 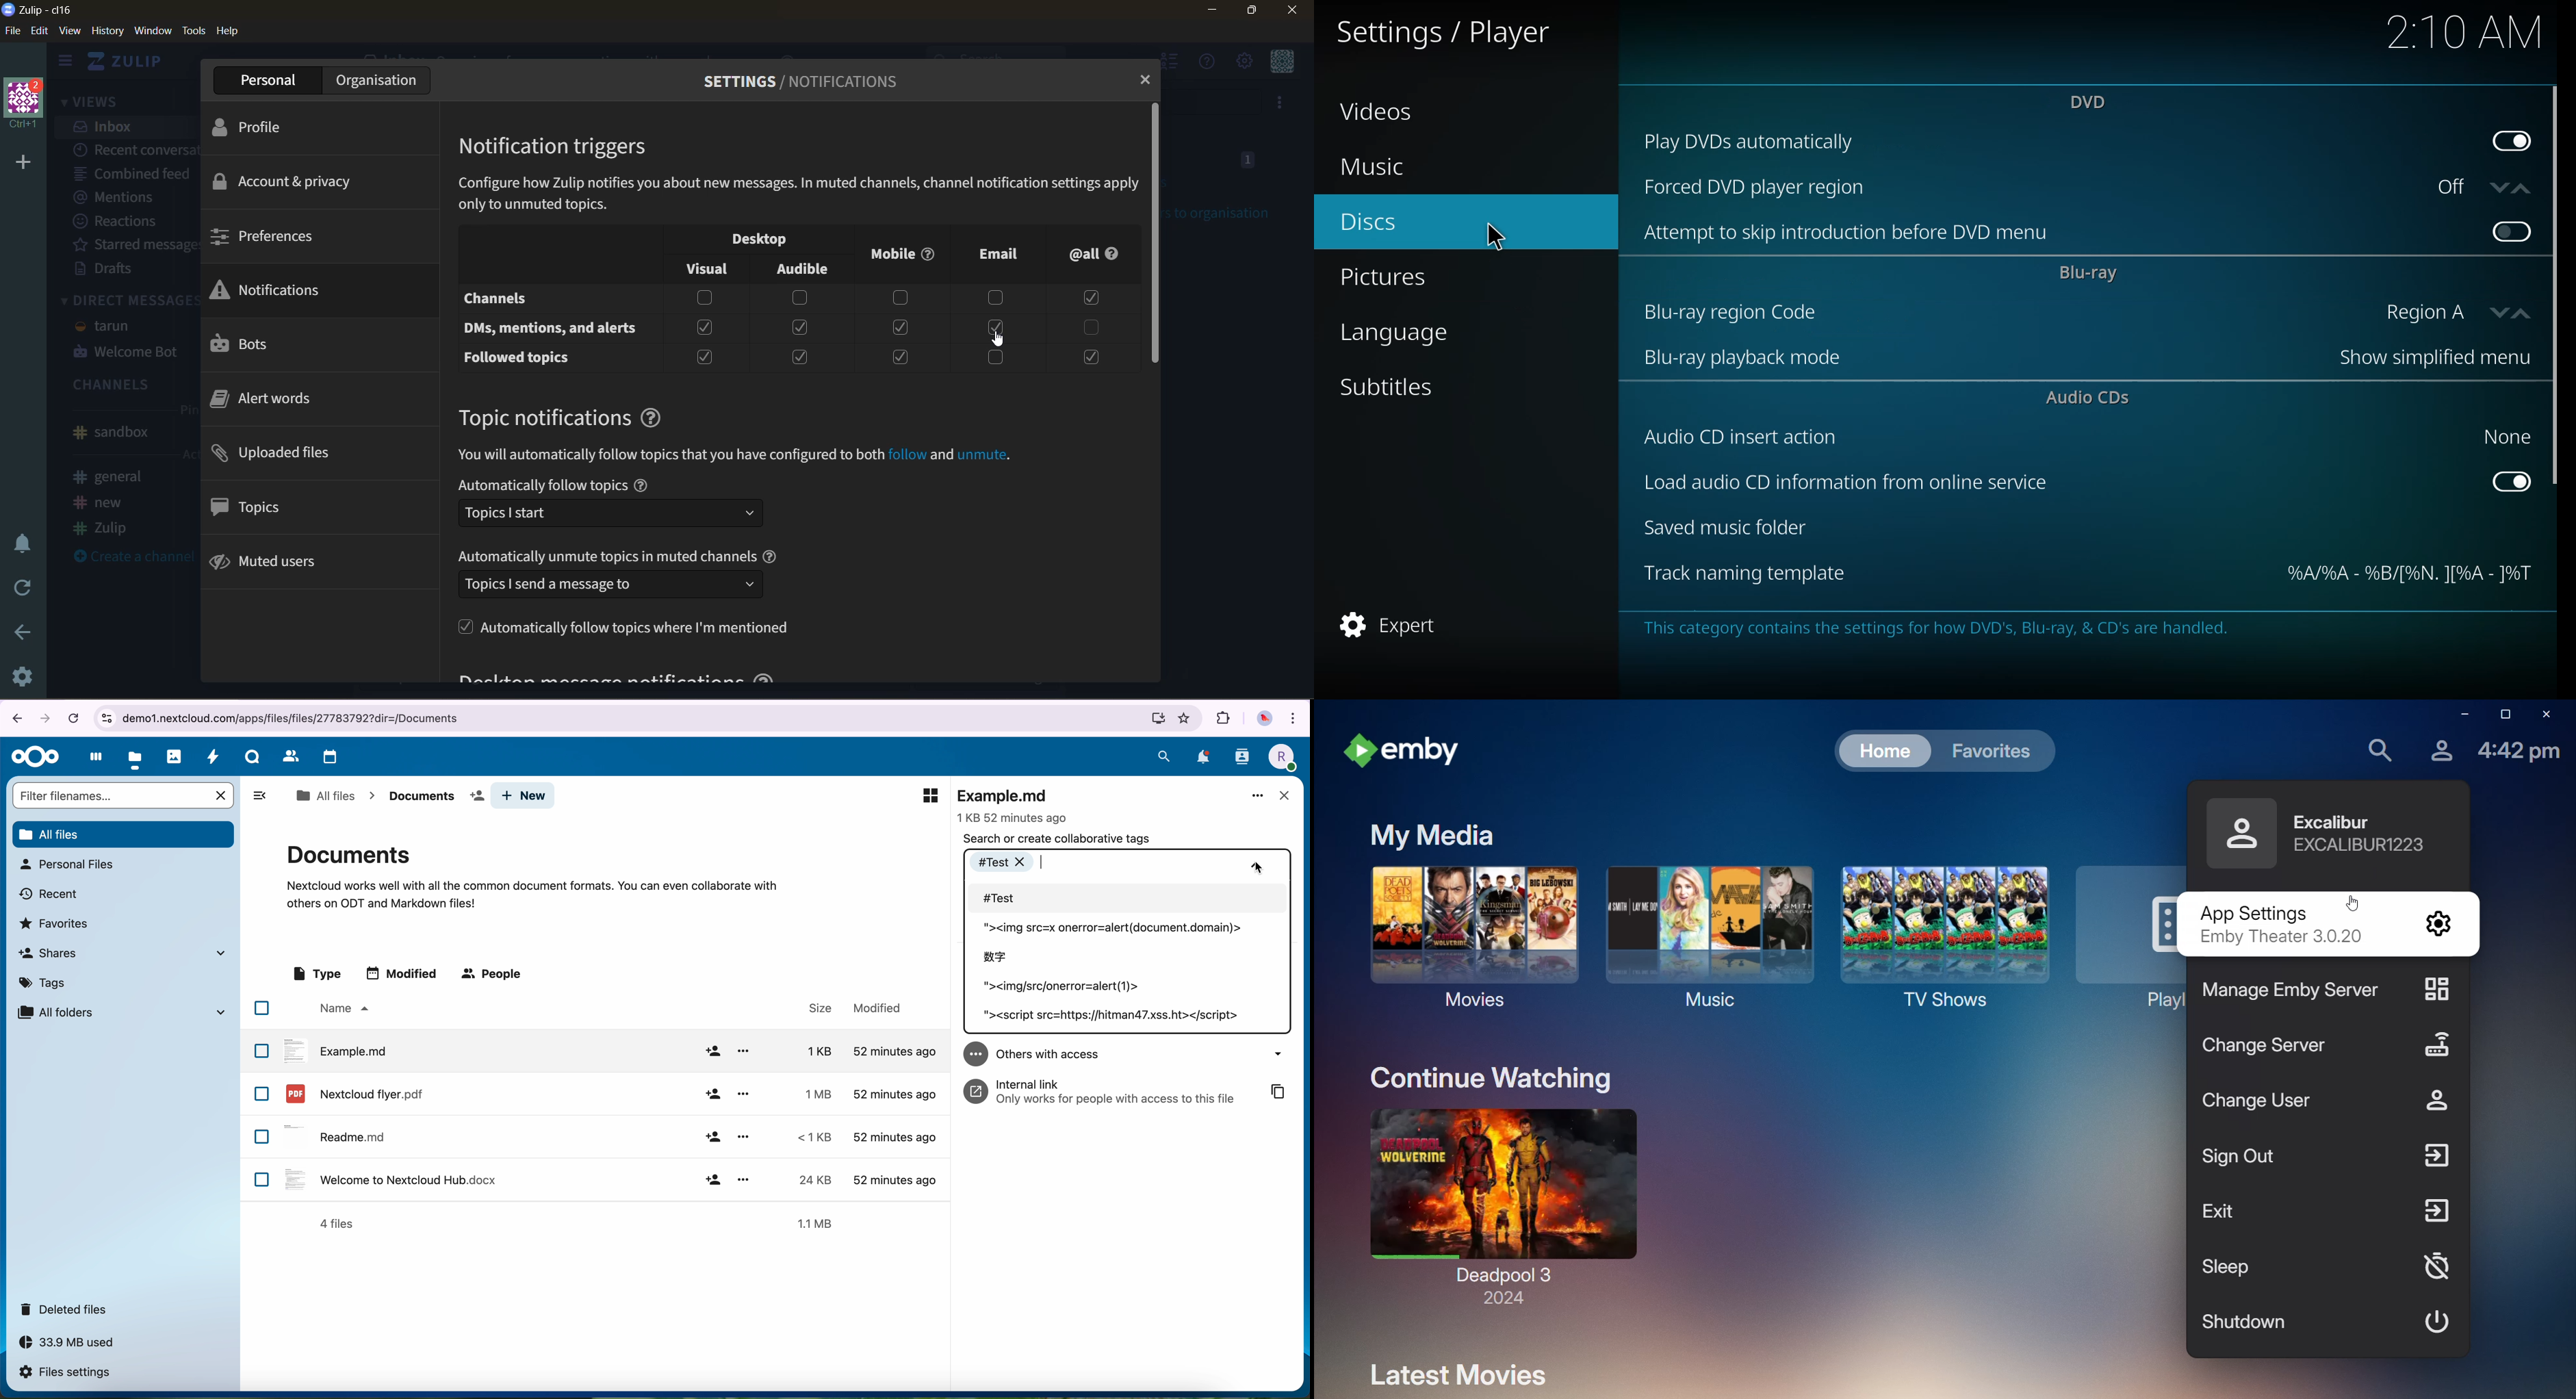 I want to click on enabled, so click(x=2507, y=482).